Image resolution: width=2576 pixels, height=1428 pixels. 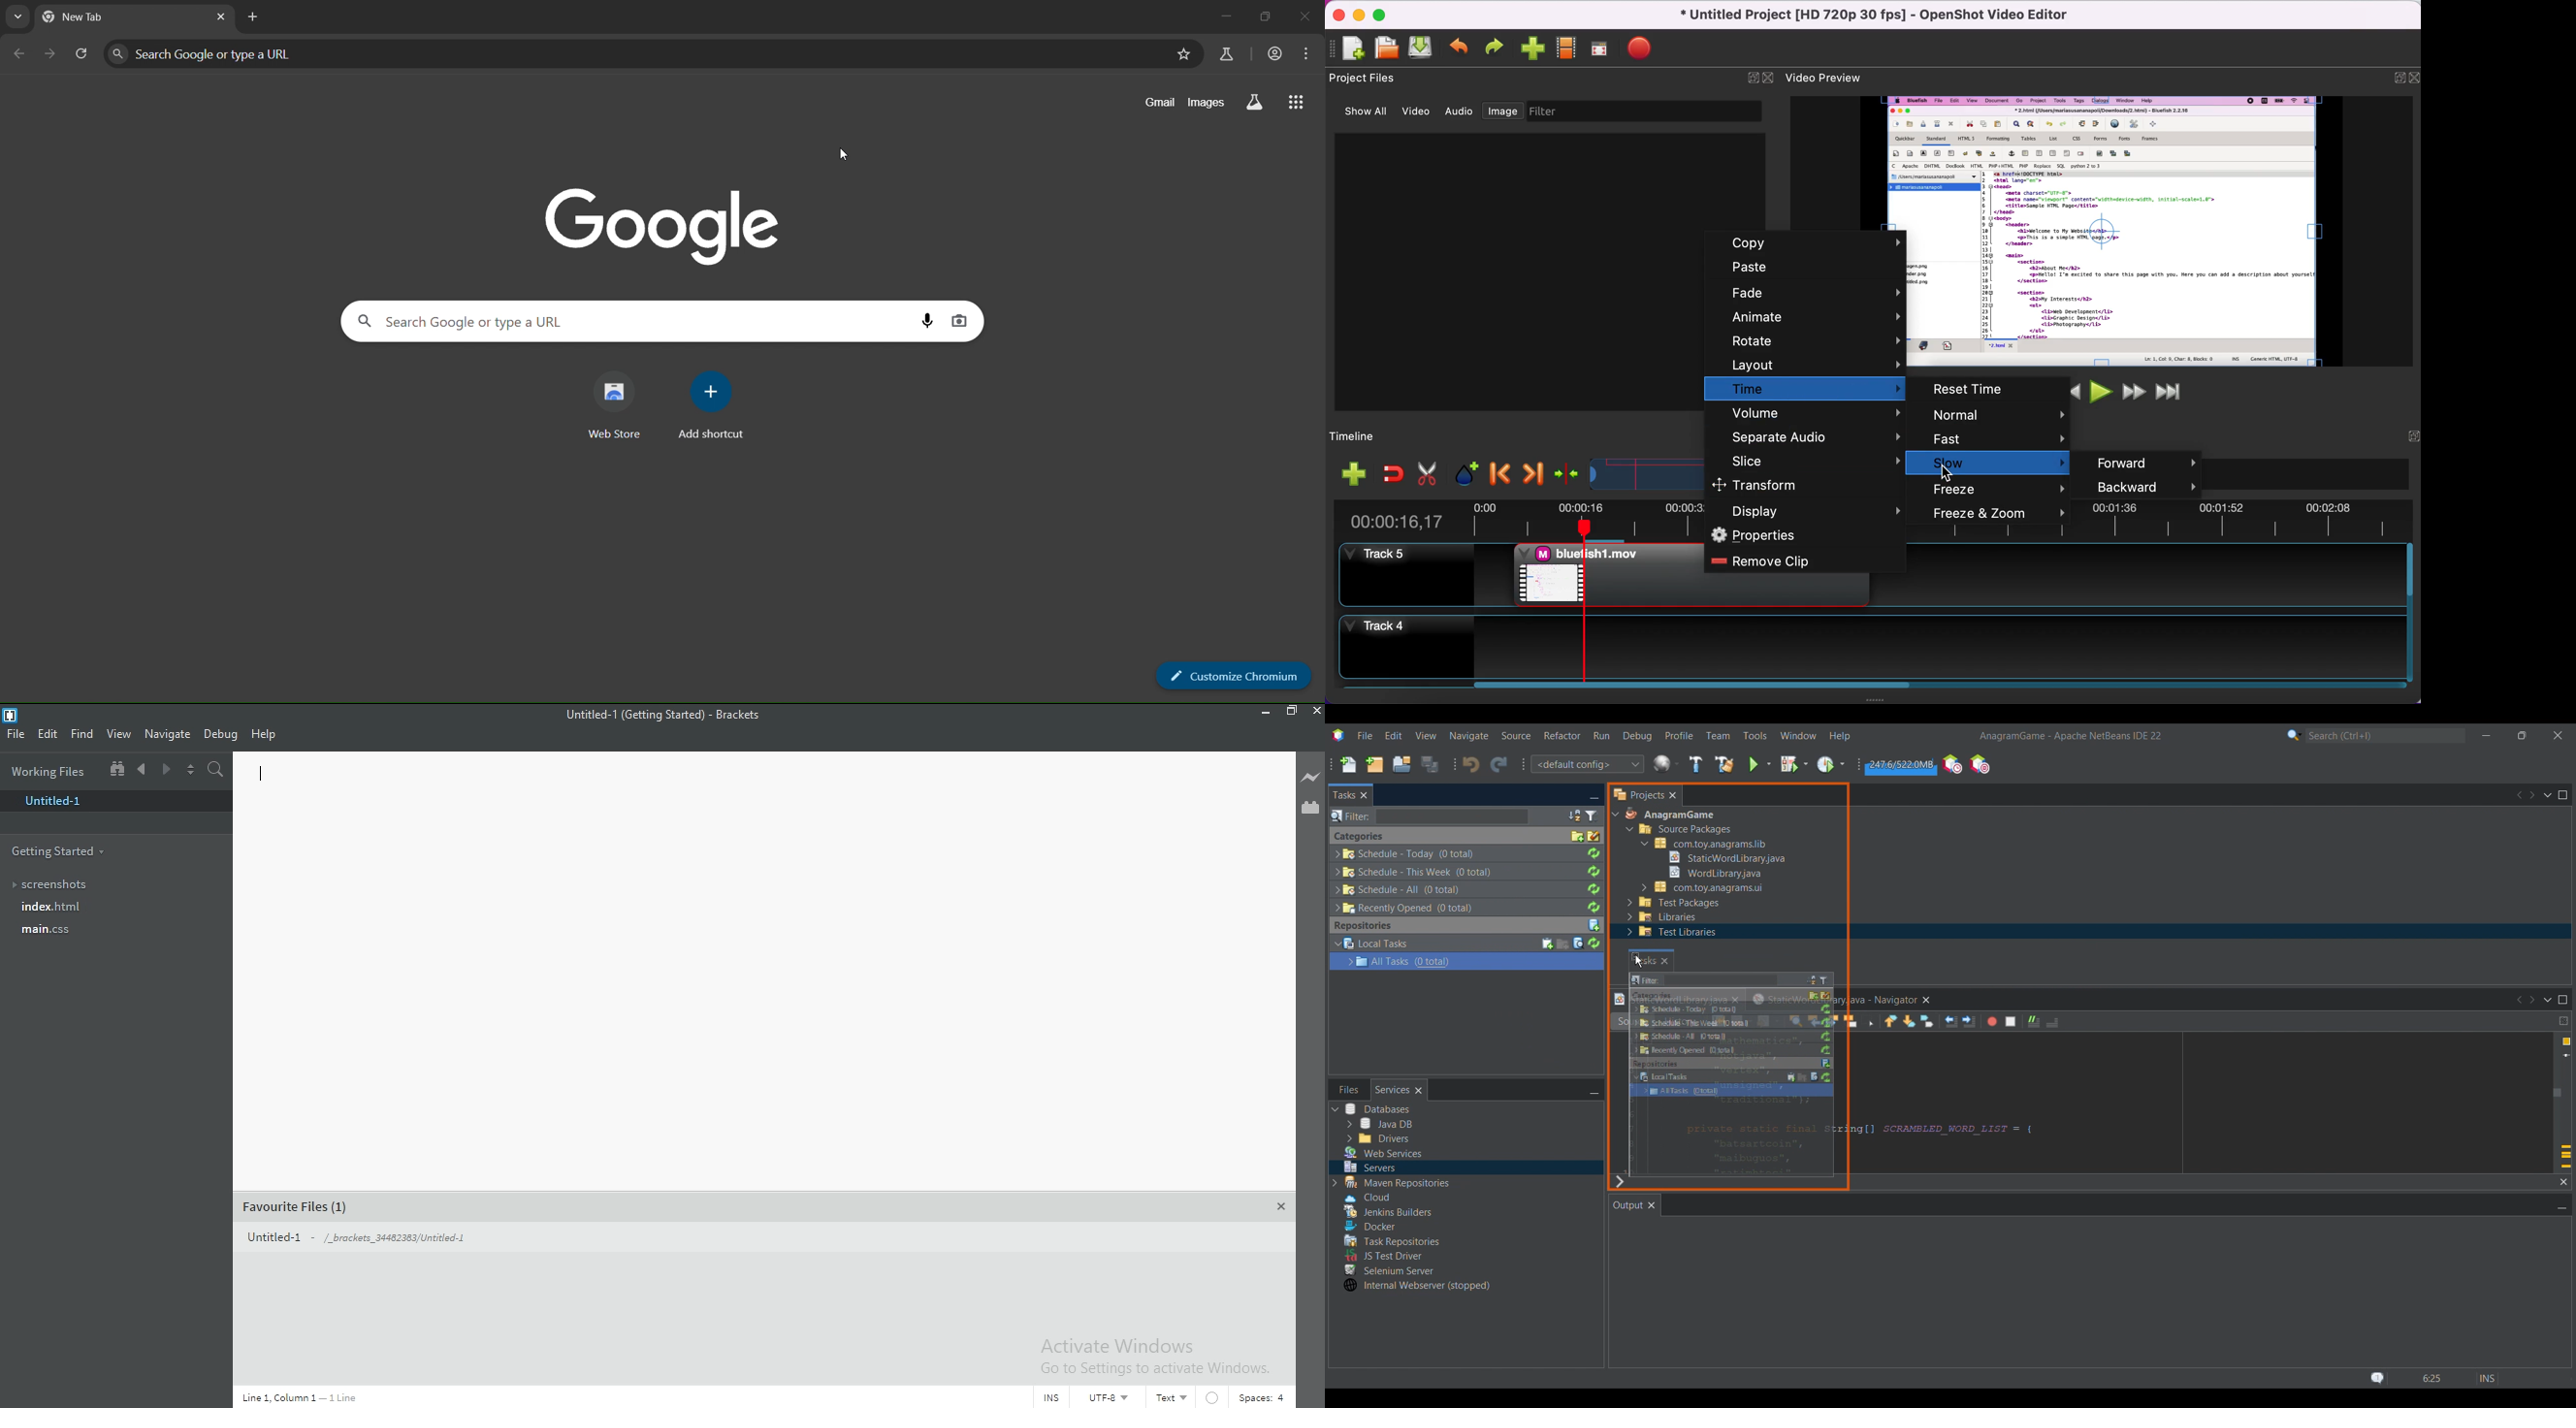 What do you see at coordinates (1808, 434) in the screenshot?
I see `separate audio` at bounding box center [1808, 434].